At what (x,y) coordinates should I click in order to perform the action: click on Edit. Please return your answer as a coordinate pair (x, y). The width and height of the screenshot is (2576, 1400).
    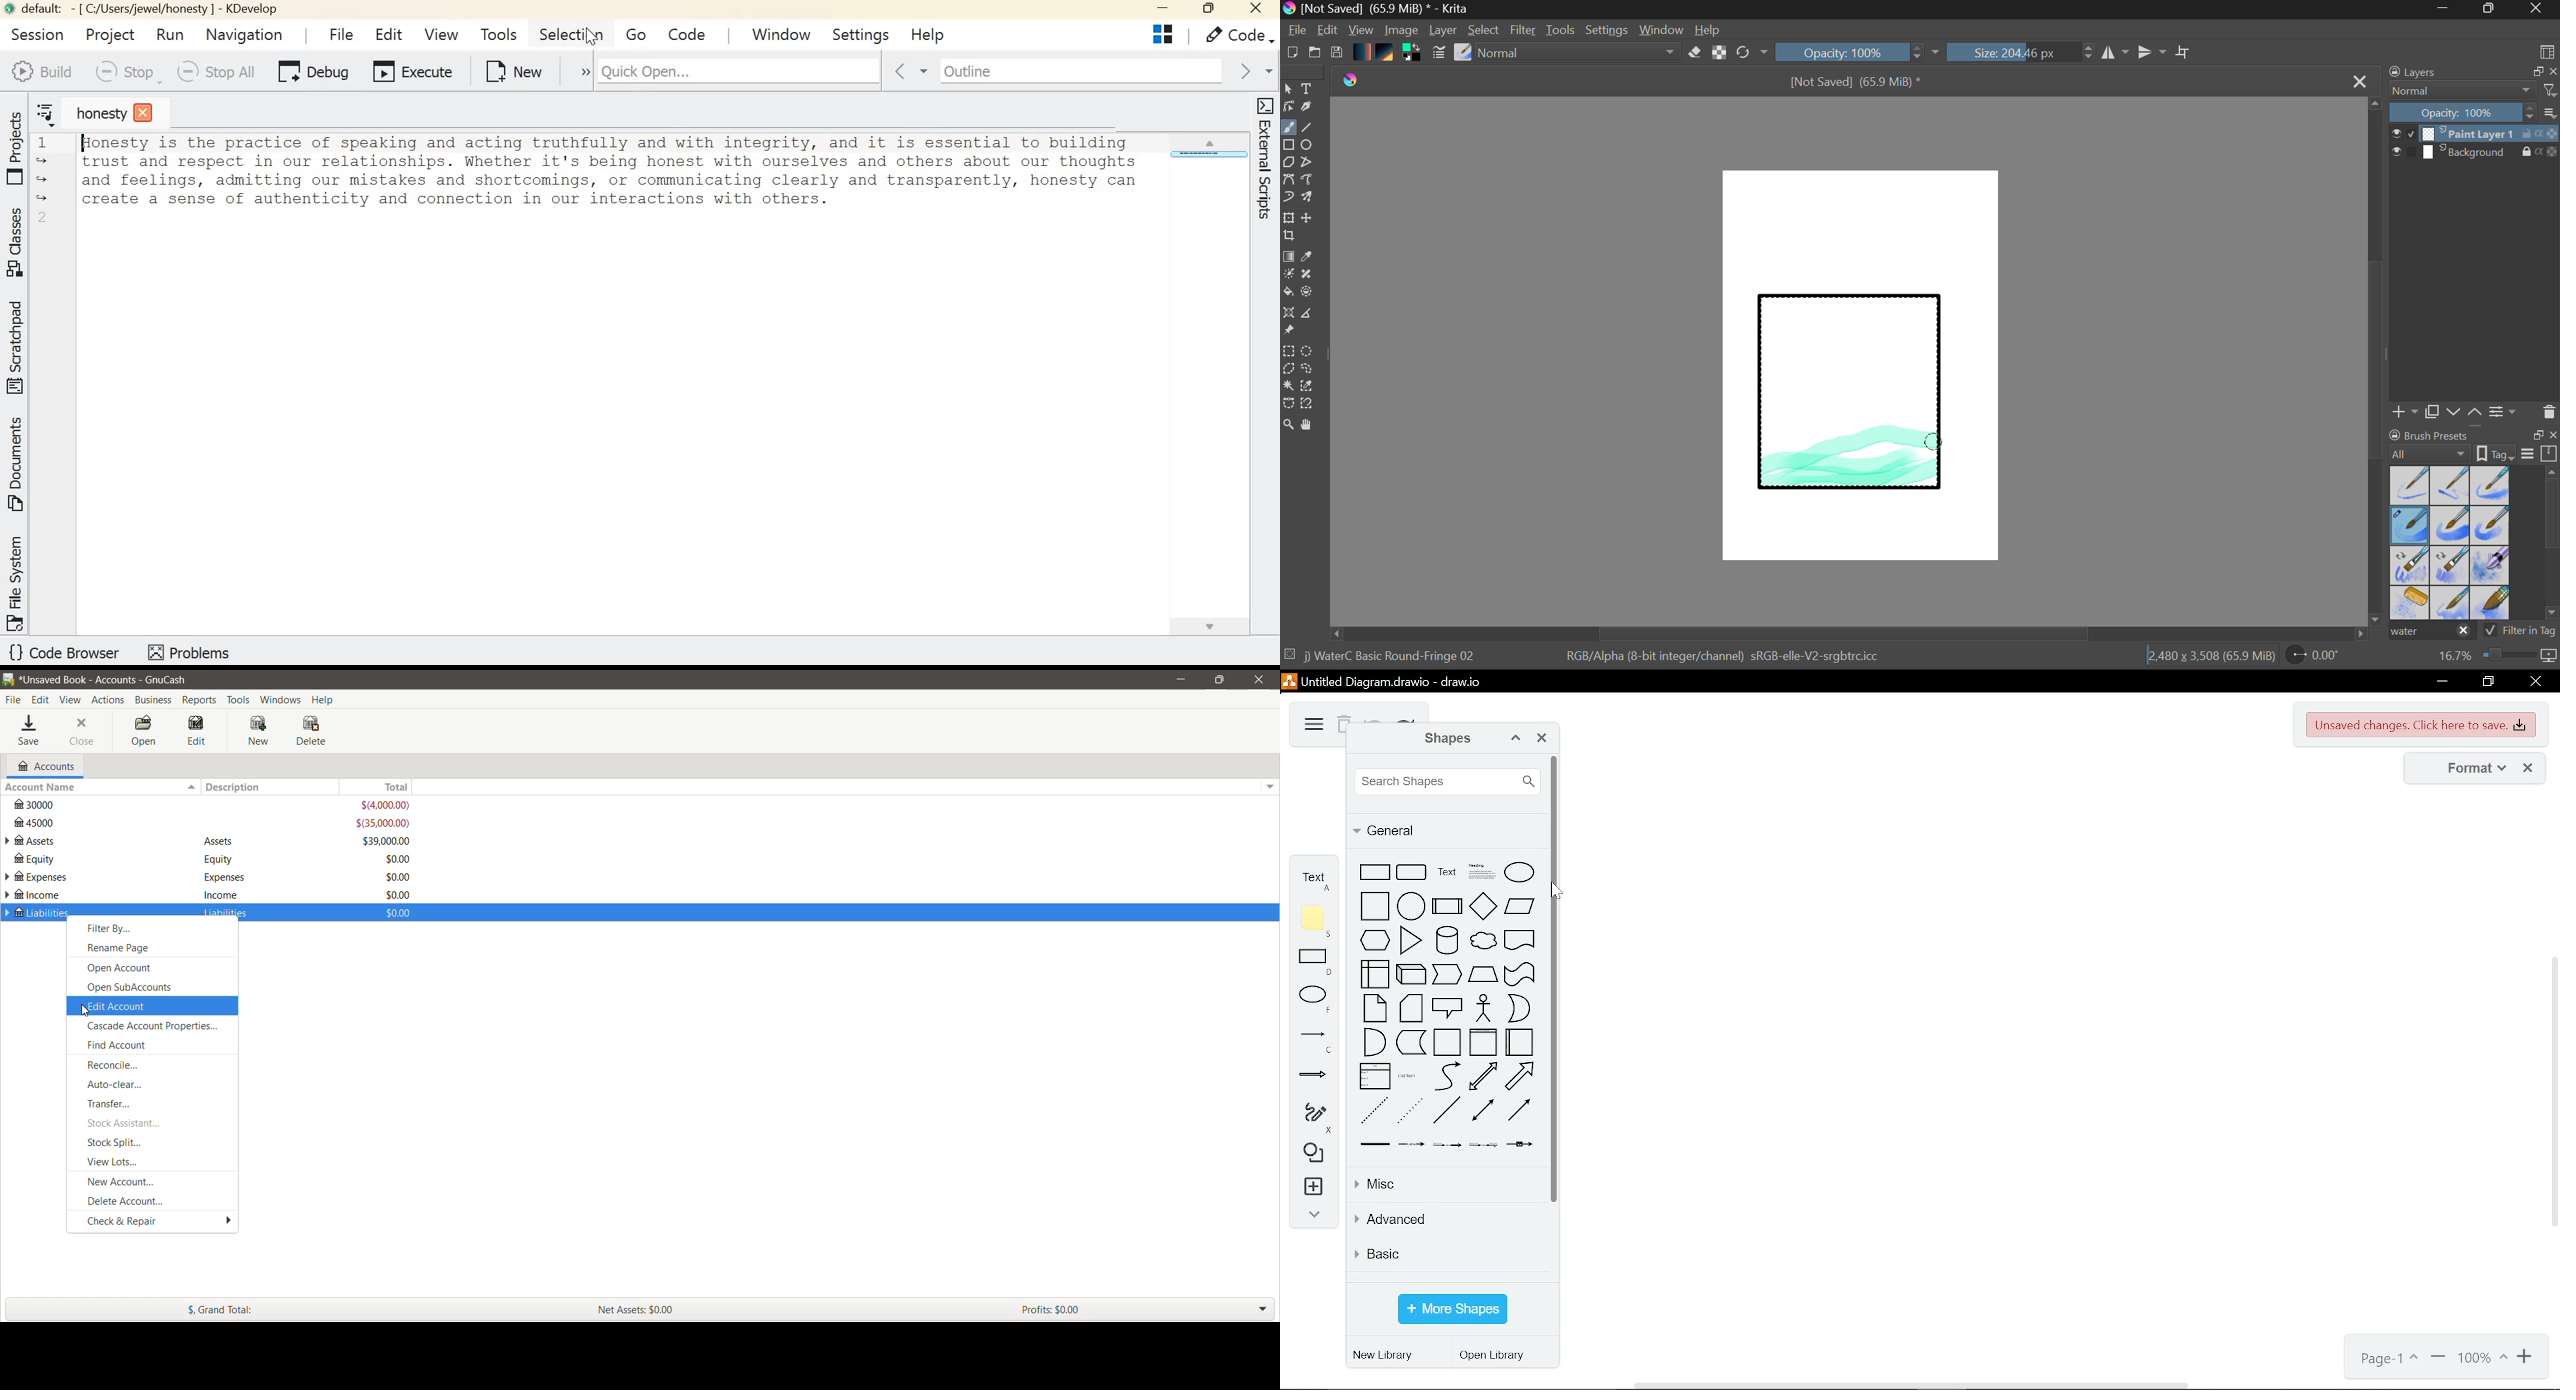
    Looking at the image, I should click on (1328, 31).